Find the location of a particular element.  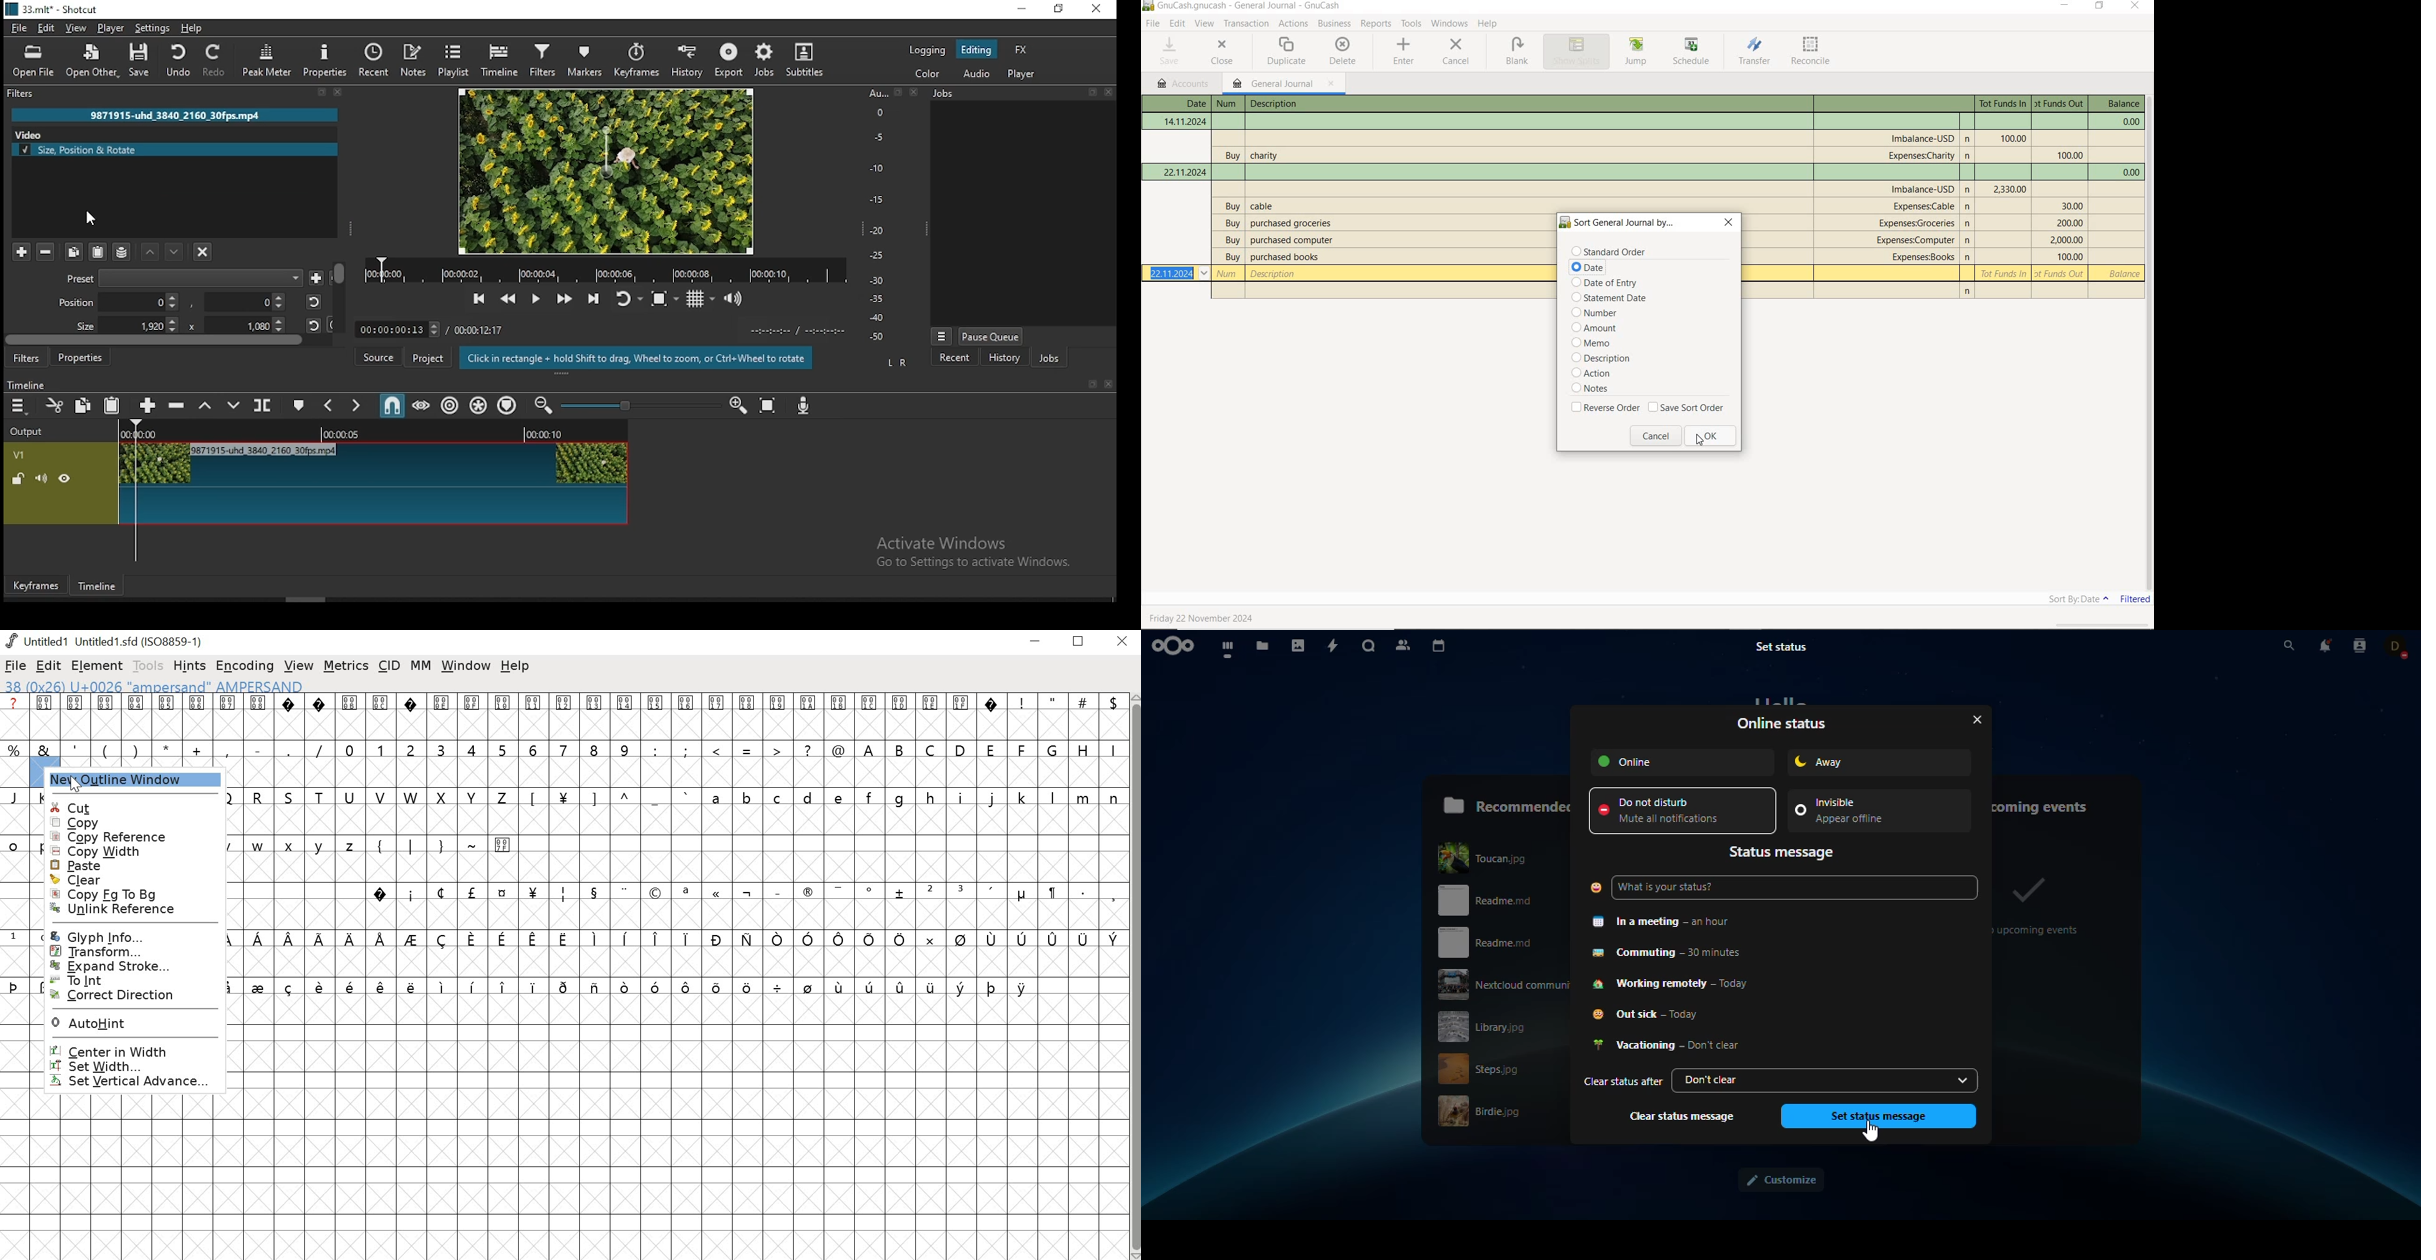

resize is located at coordinates (321, 92).